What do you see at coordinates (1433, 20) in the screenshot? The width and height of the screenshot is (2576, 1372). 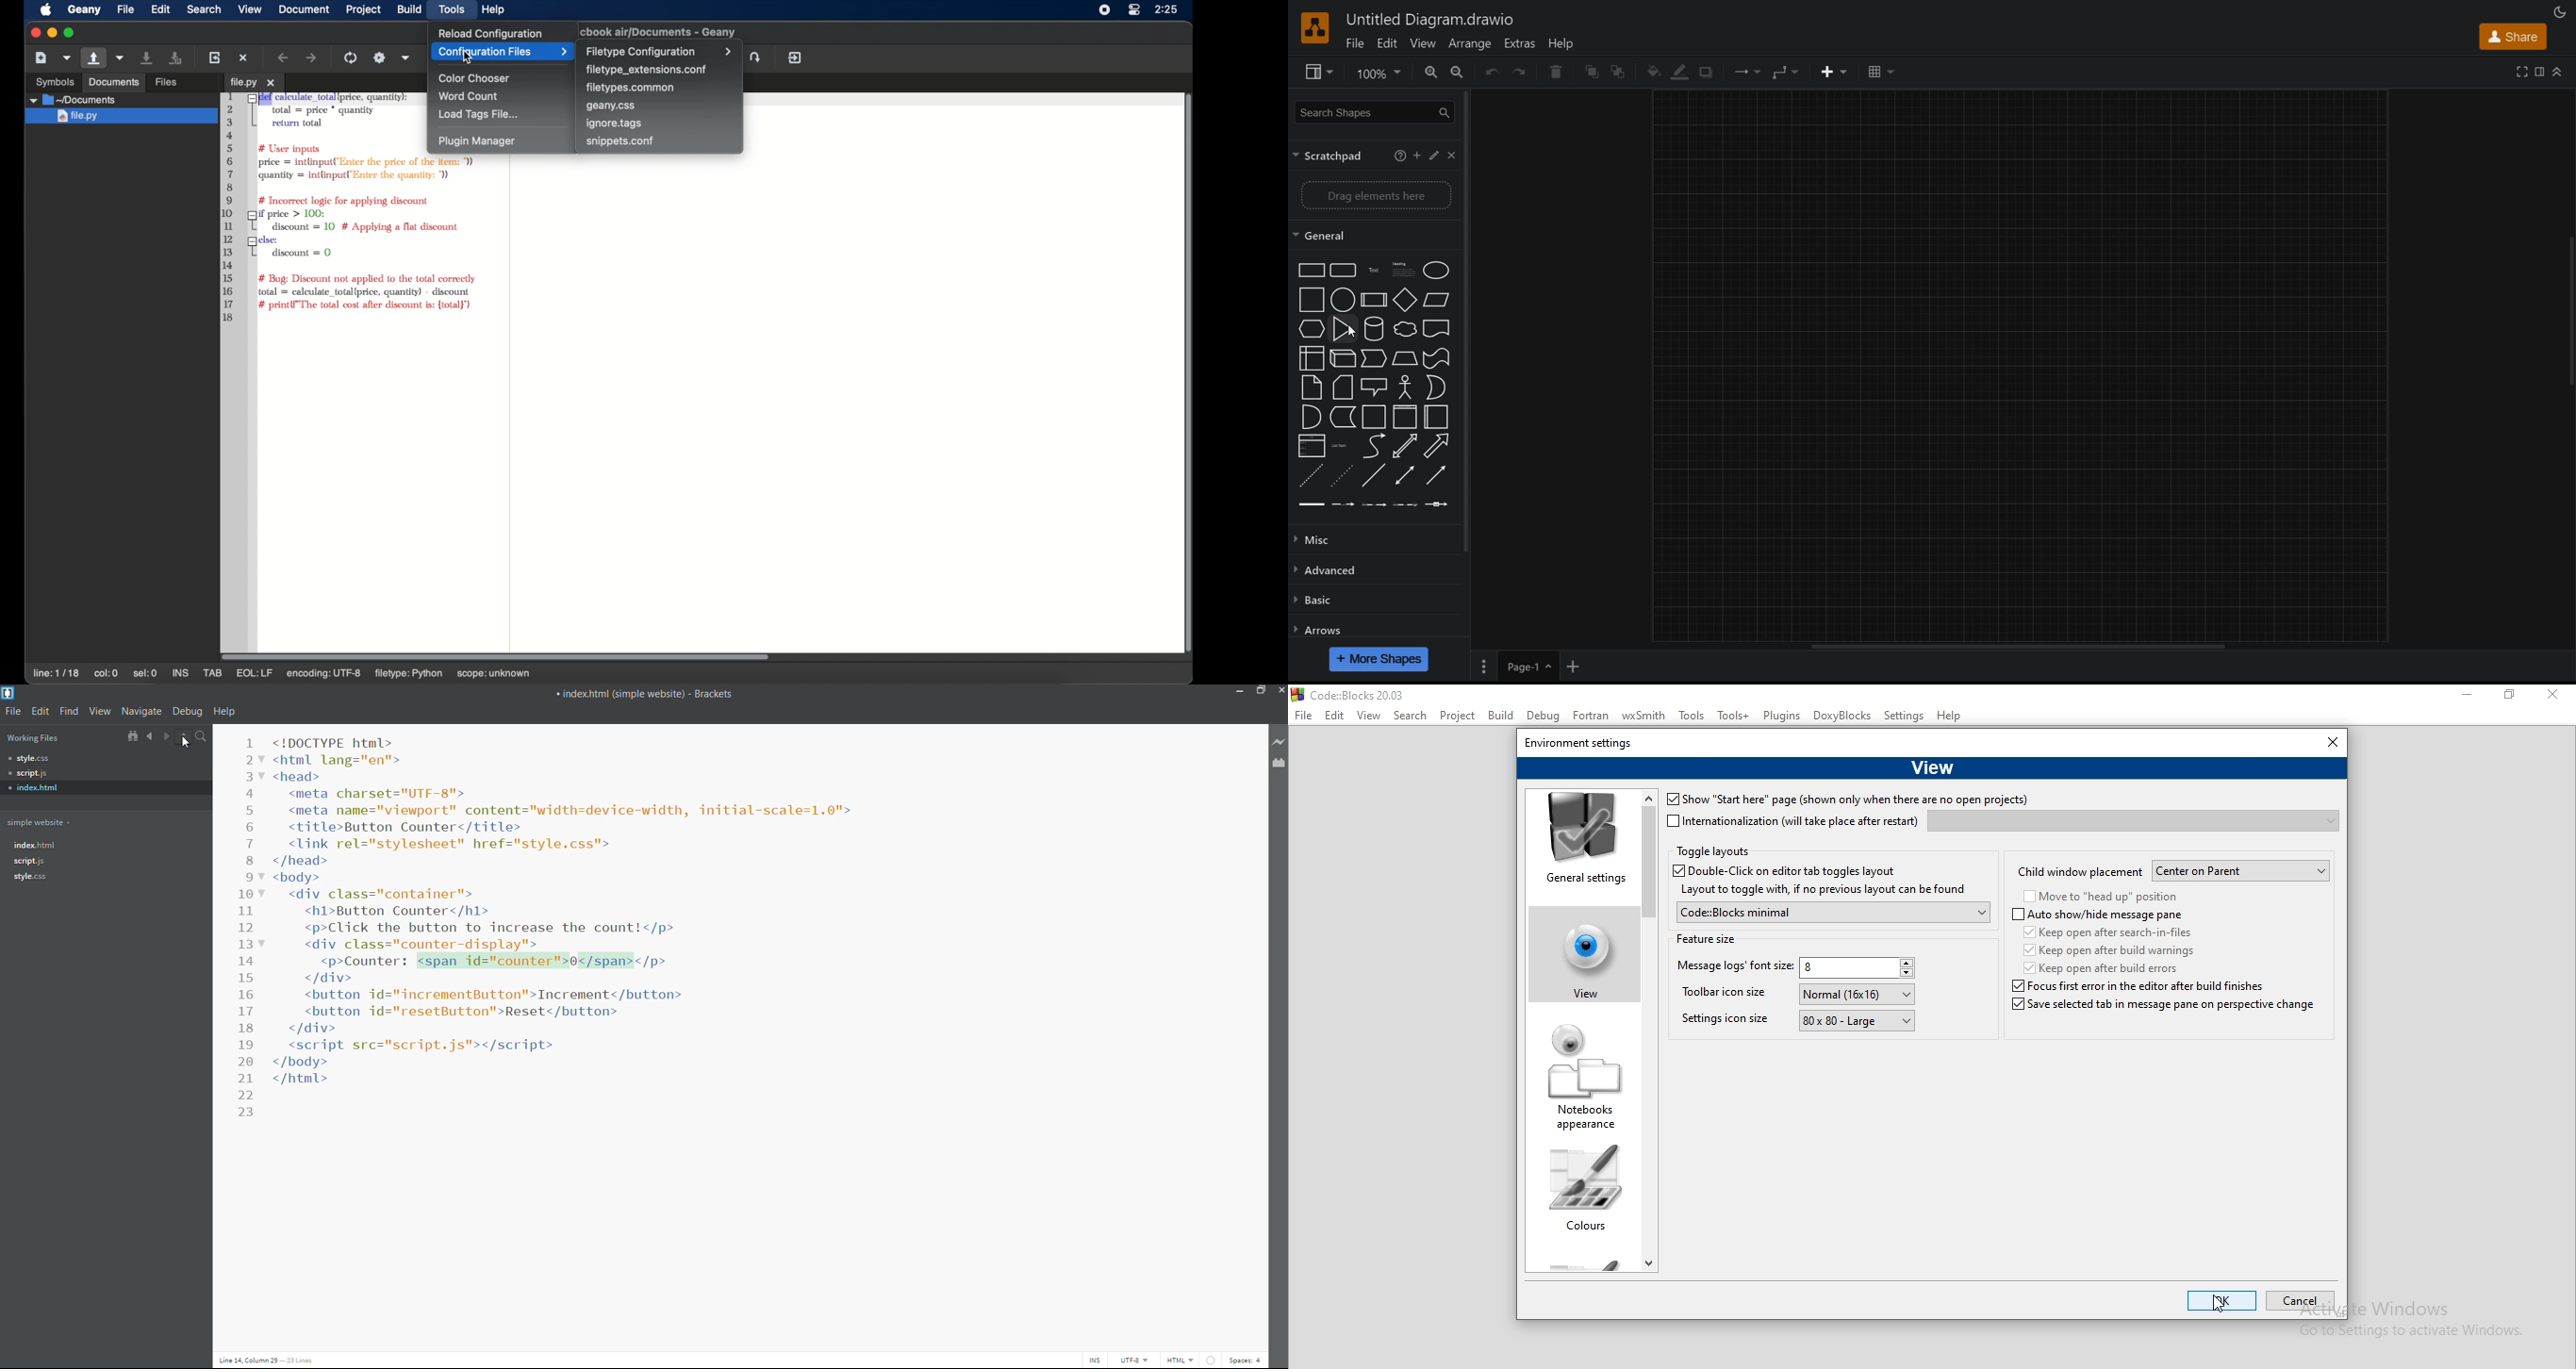 I see `Untitled Diagram.drawio` at bounding box center [1433, 20].